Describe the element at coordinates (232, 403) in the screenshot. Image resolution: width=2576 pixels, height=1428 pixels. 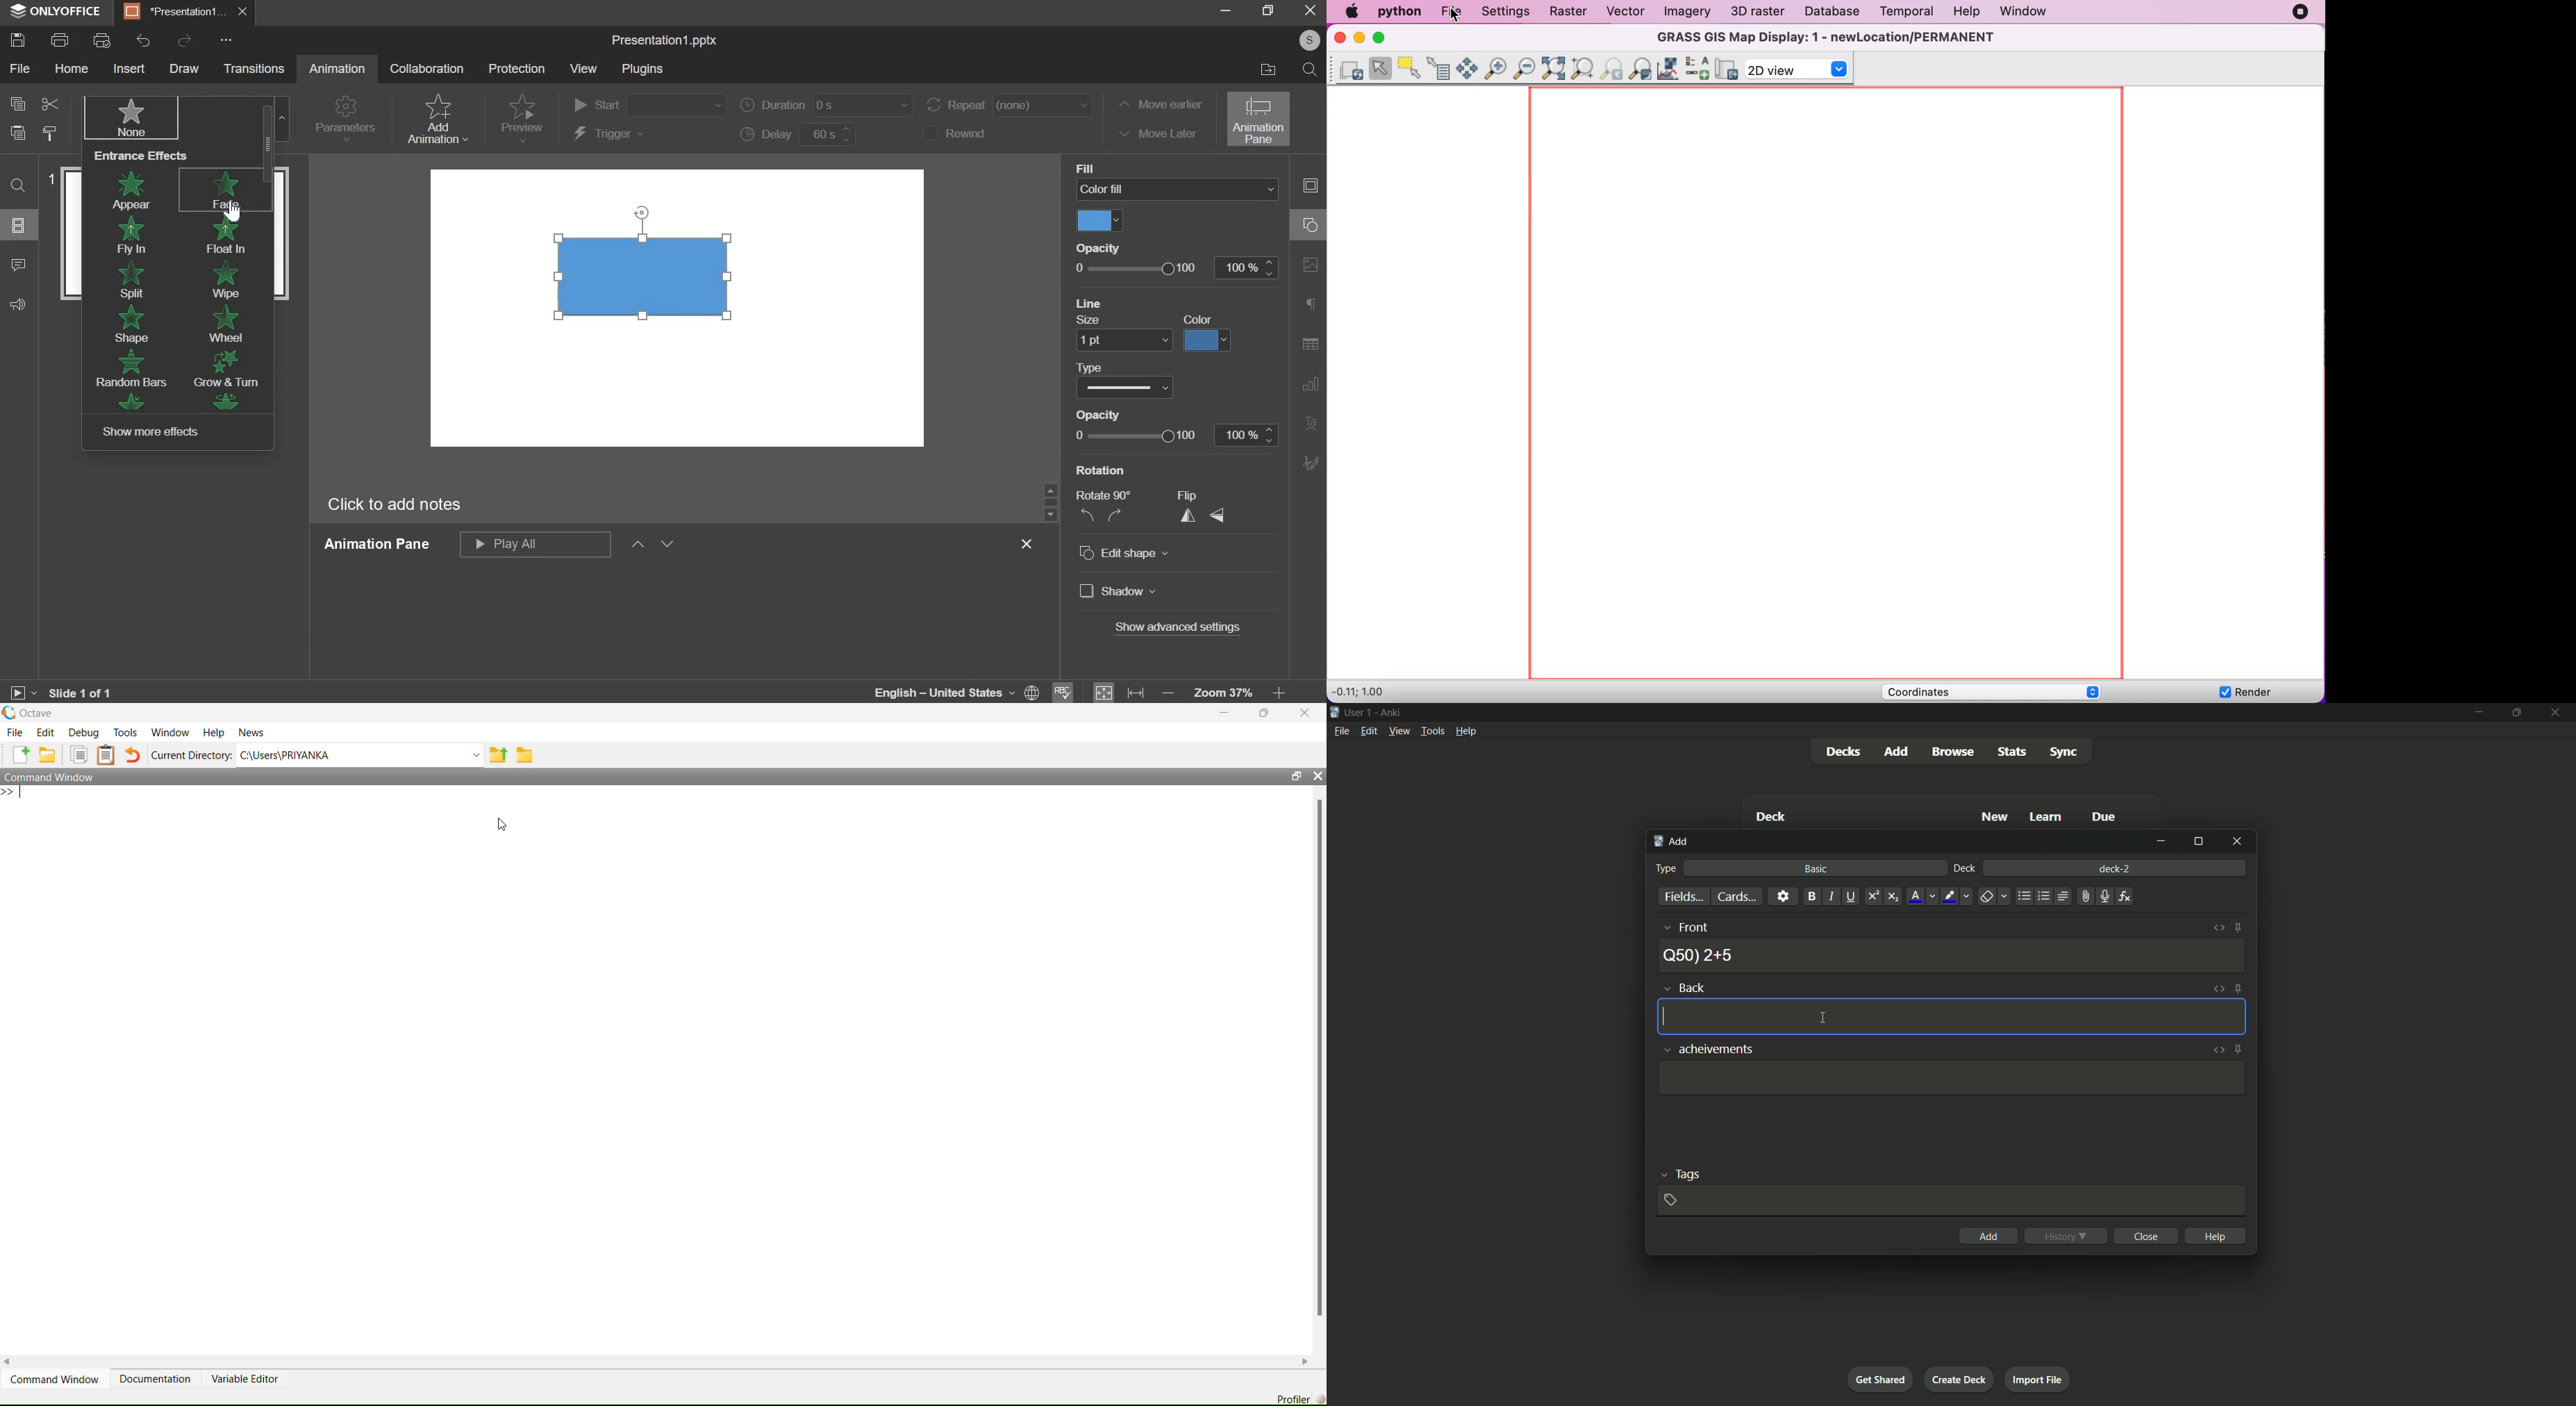
I see `icon` at that location.